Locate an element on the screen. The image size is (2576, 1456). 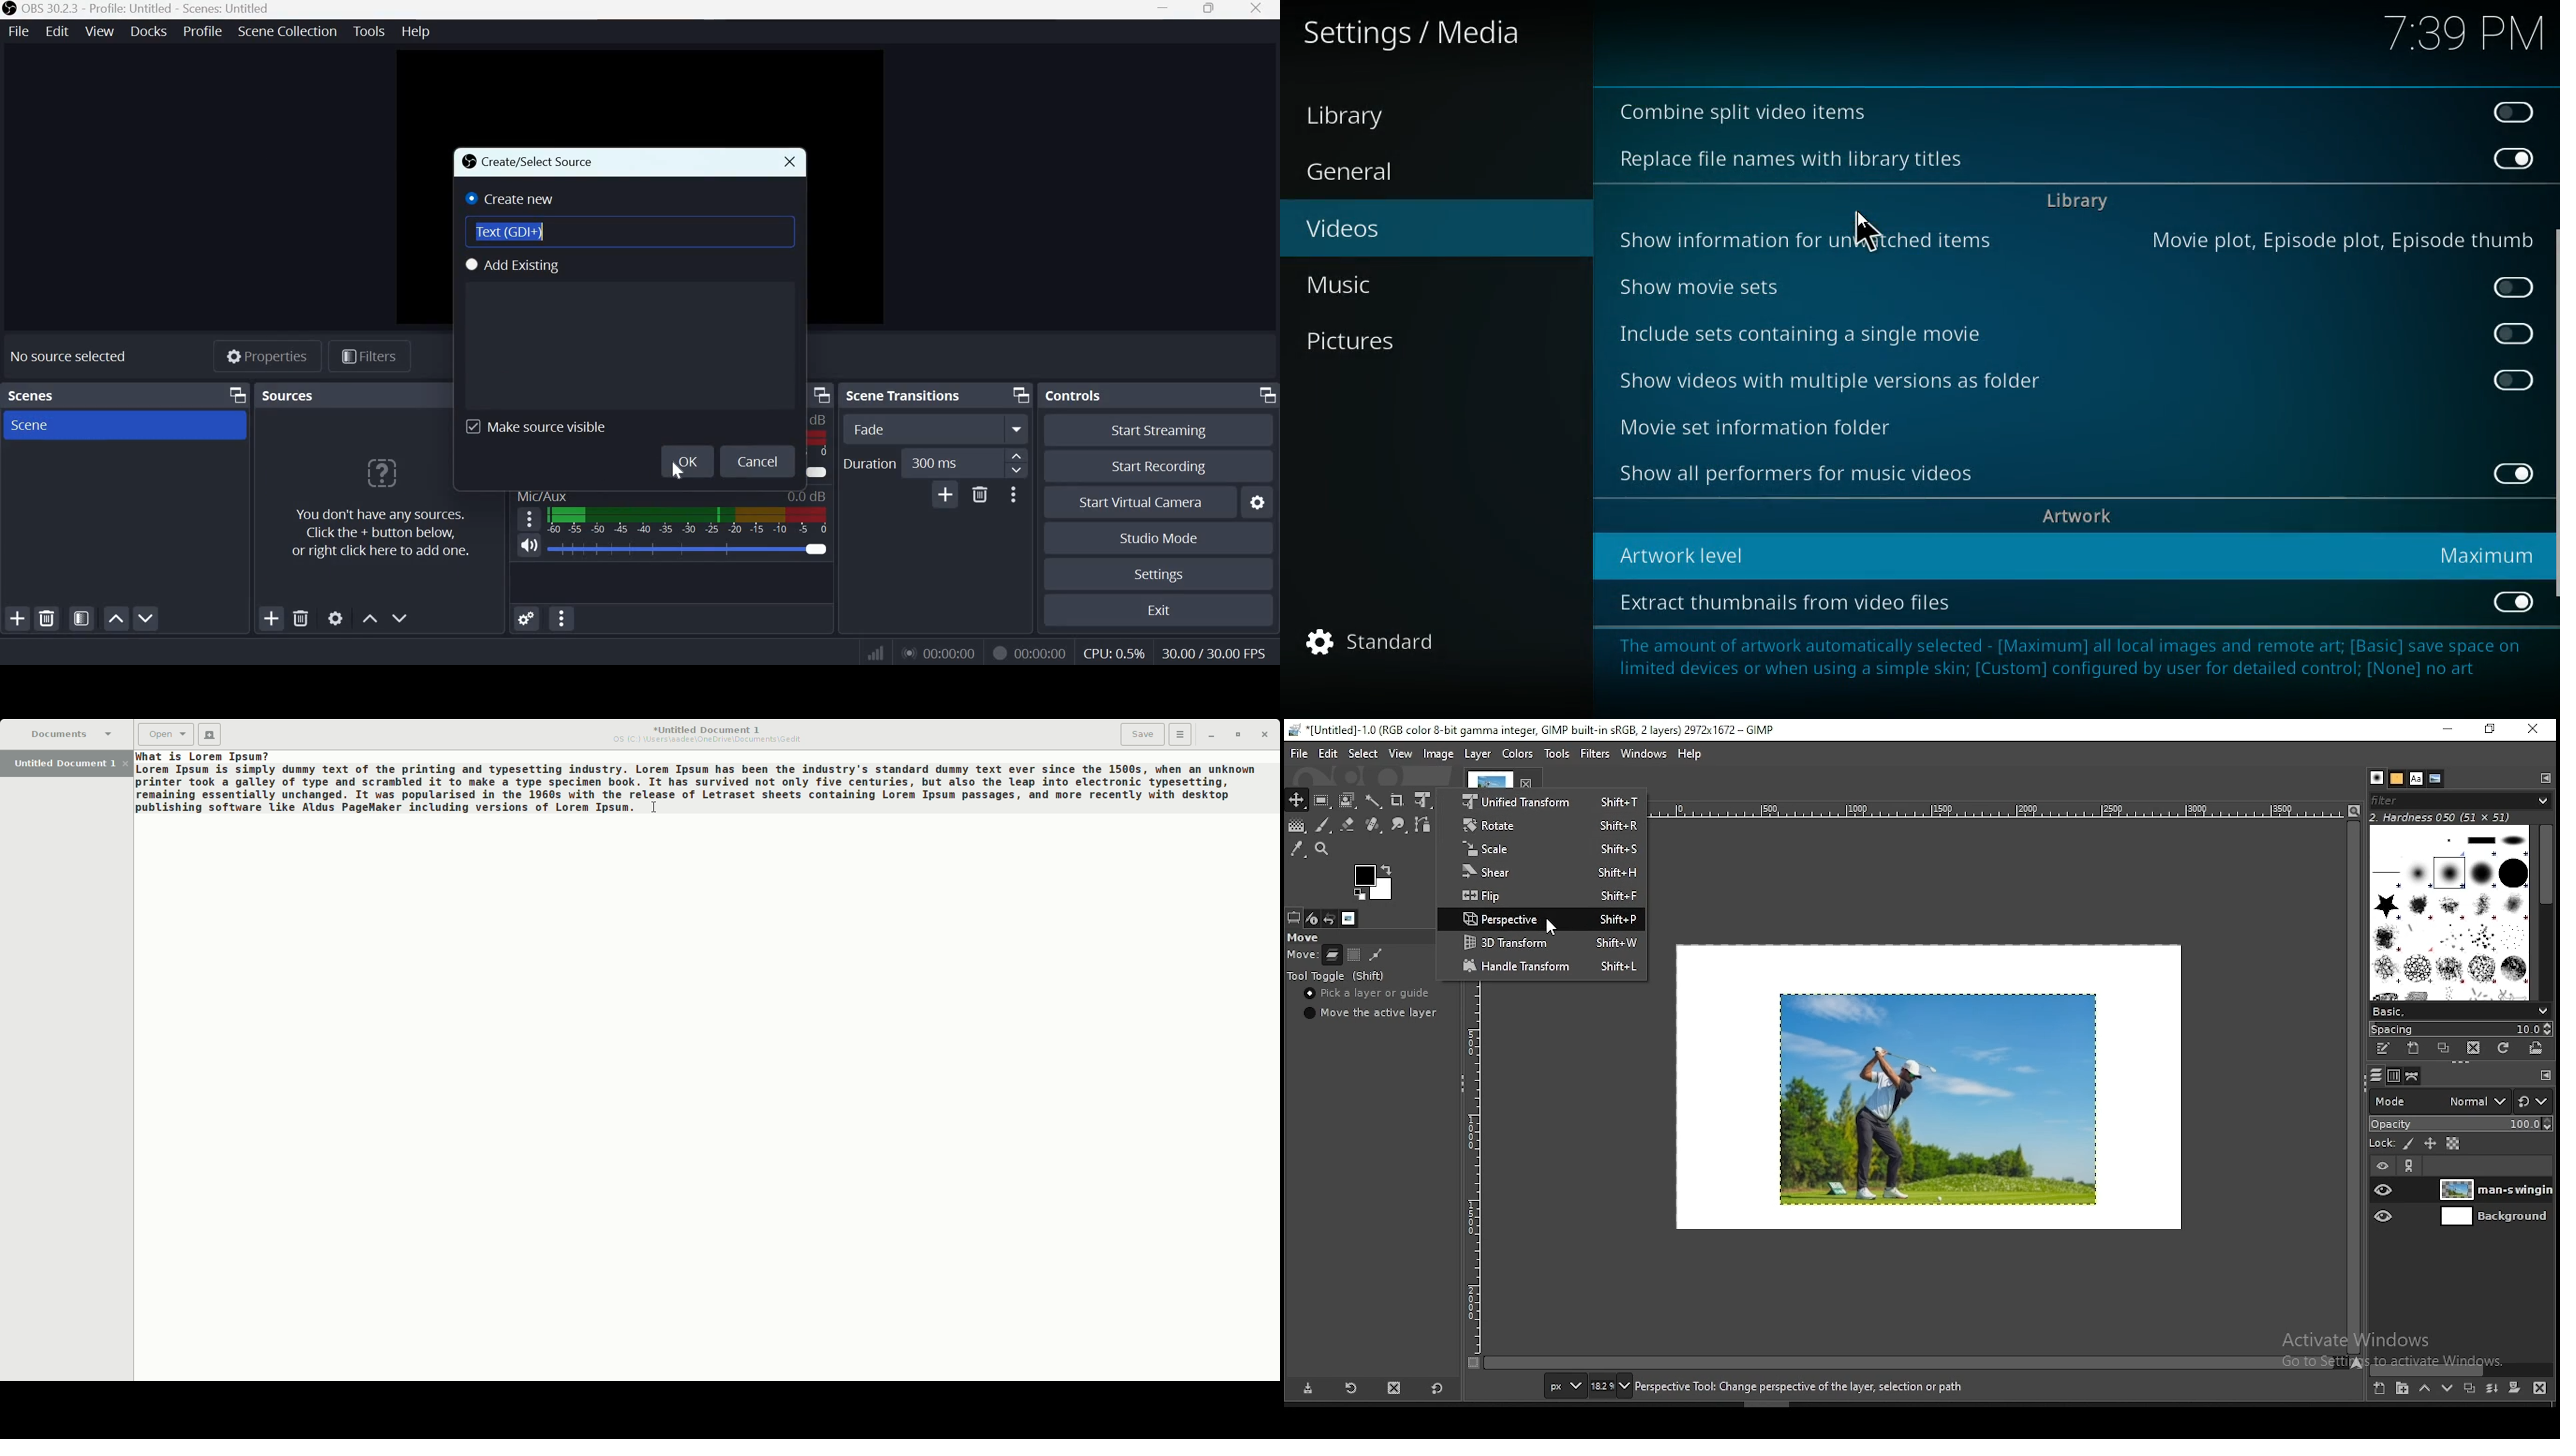
Scene transitions is located at coordinates (906, 395).